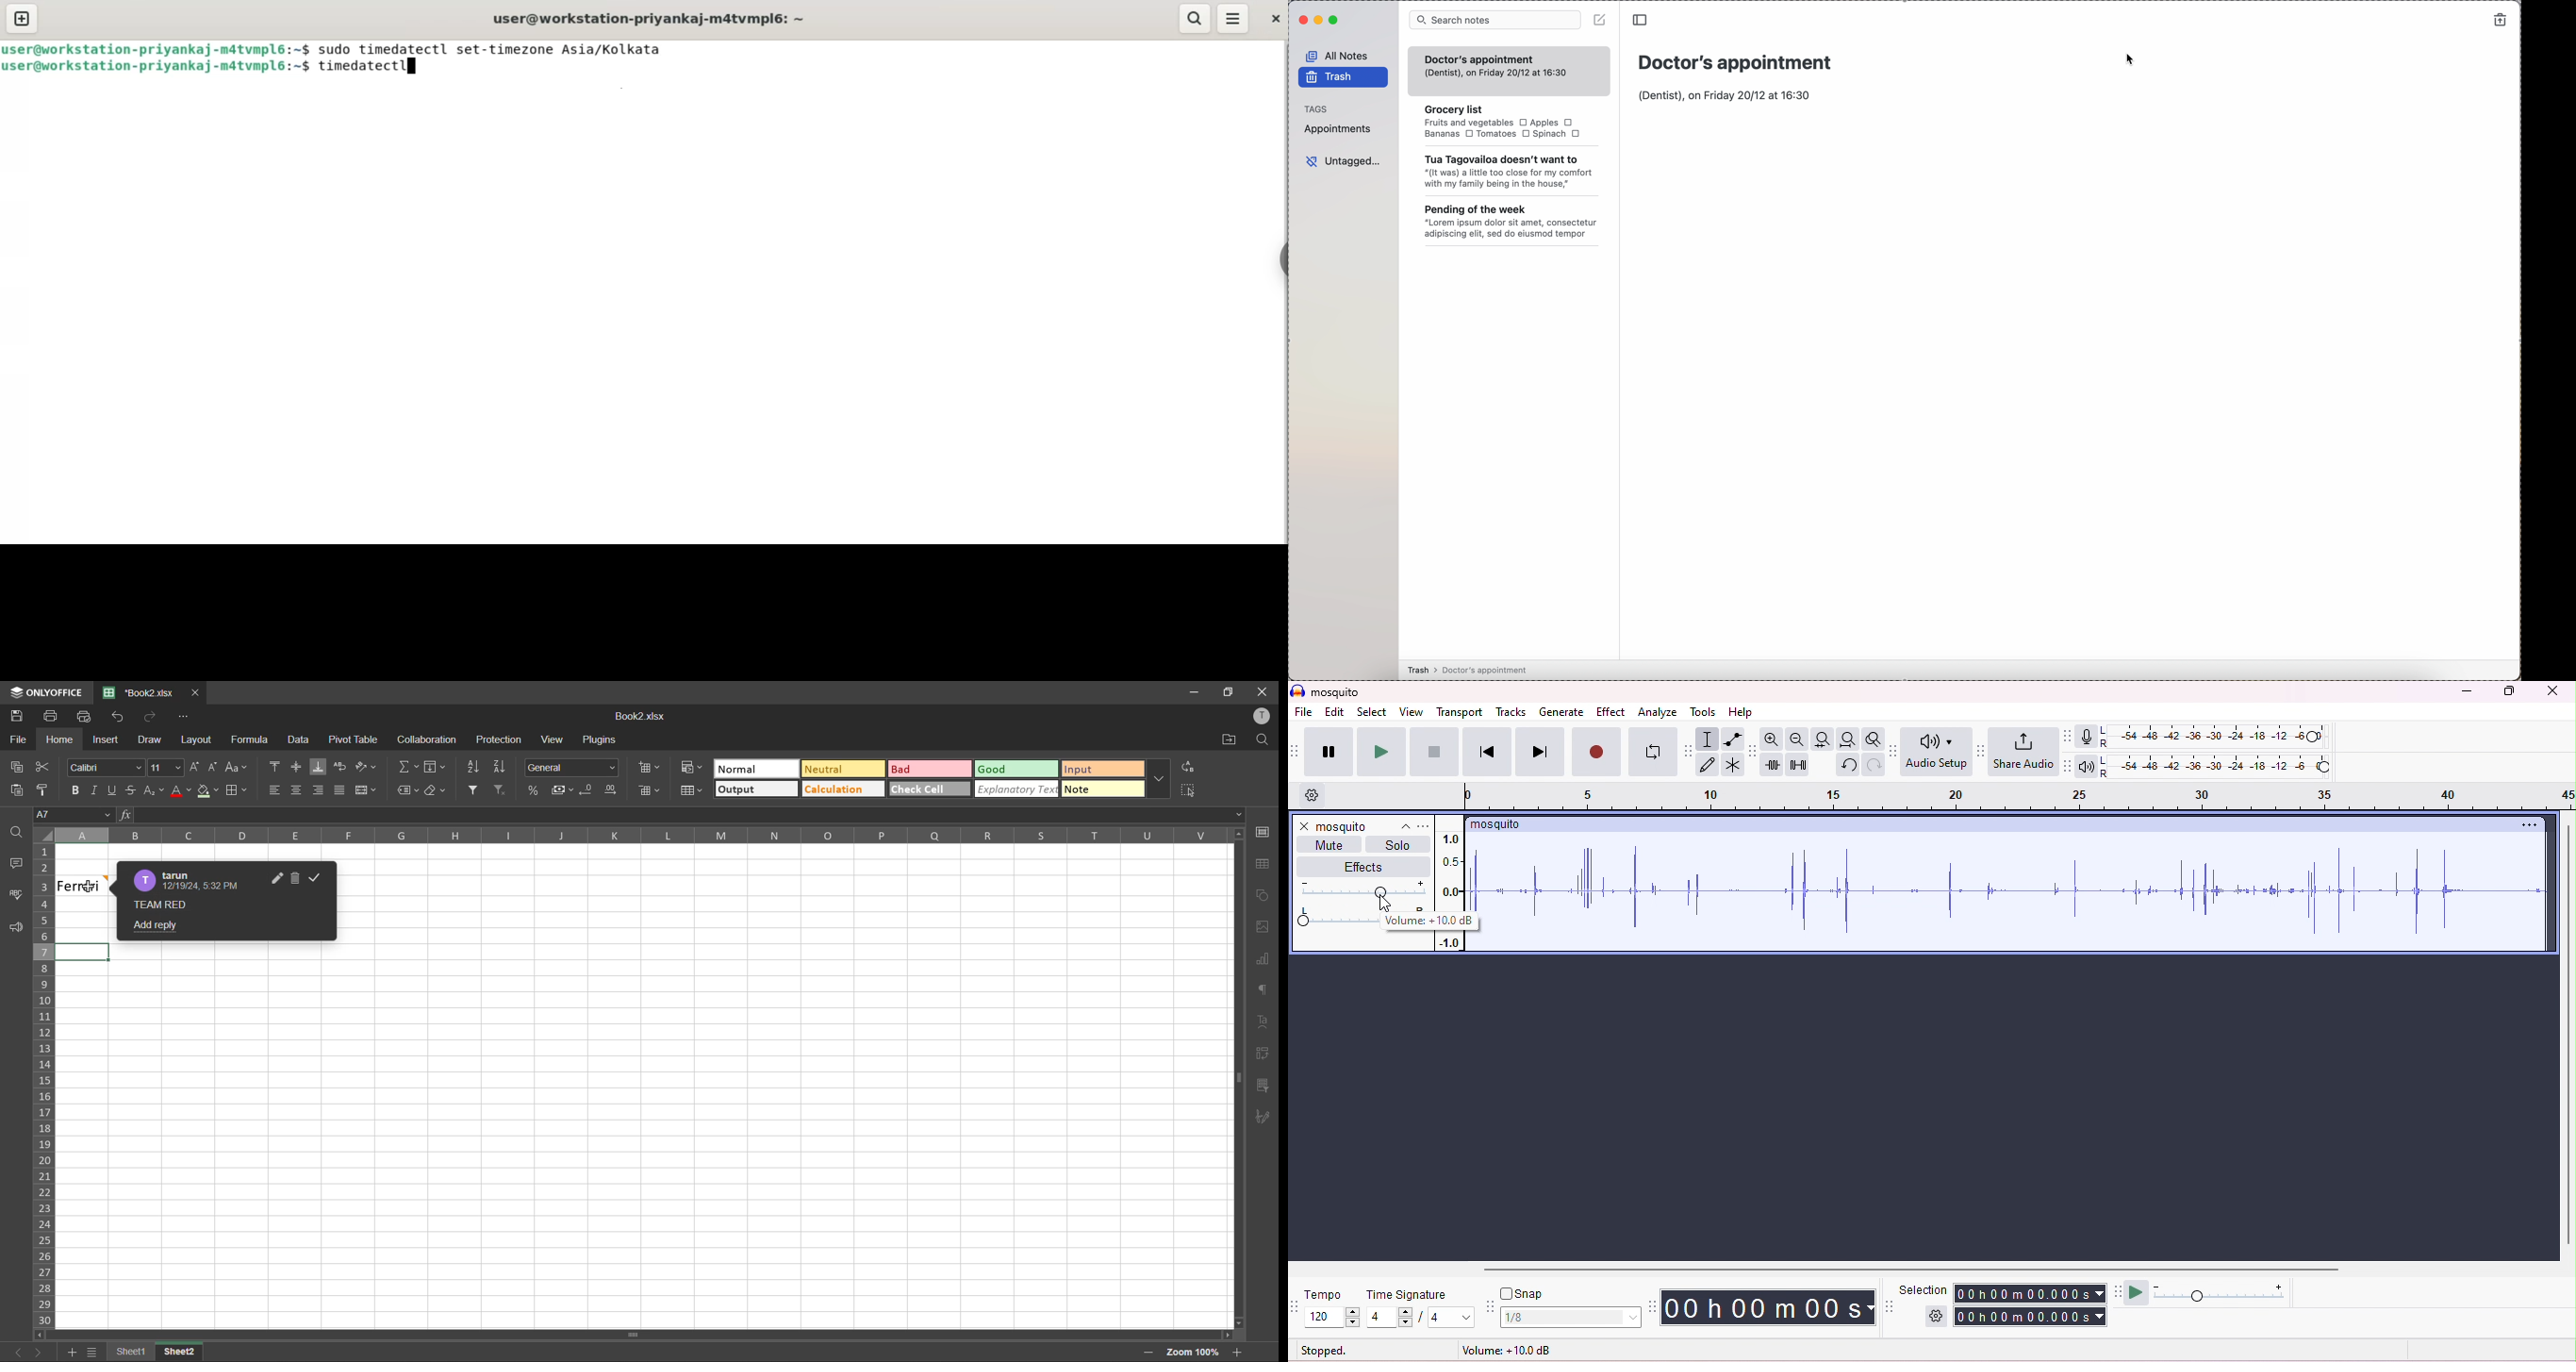 This screenshot has height=1372, width=2576. I want to click on pending of the week, so click(1488, 207).